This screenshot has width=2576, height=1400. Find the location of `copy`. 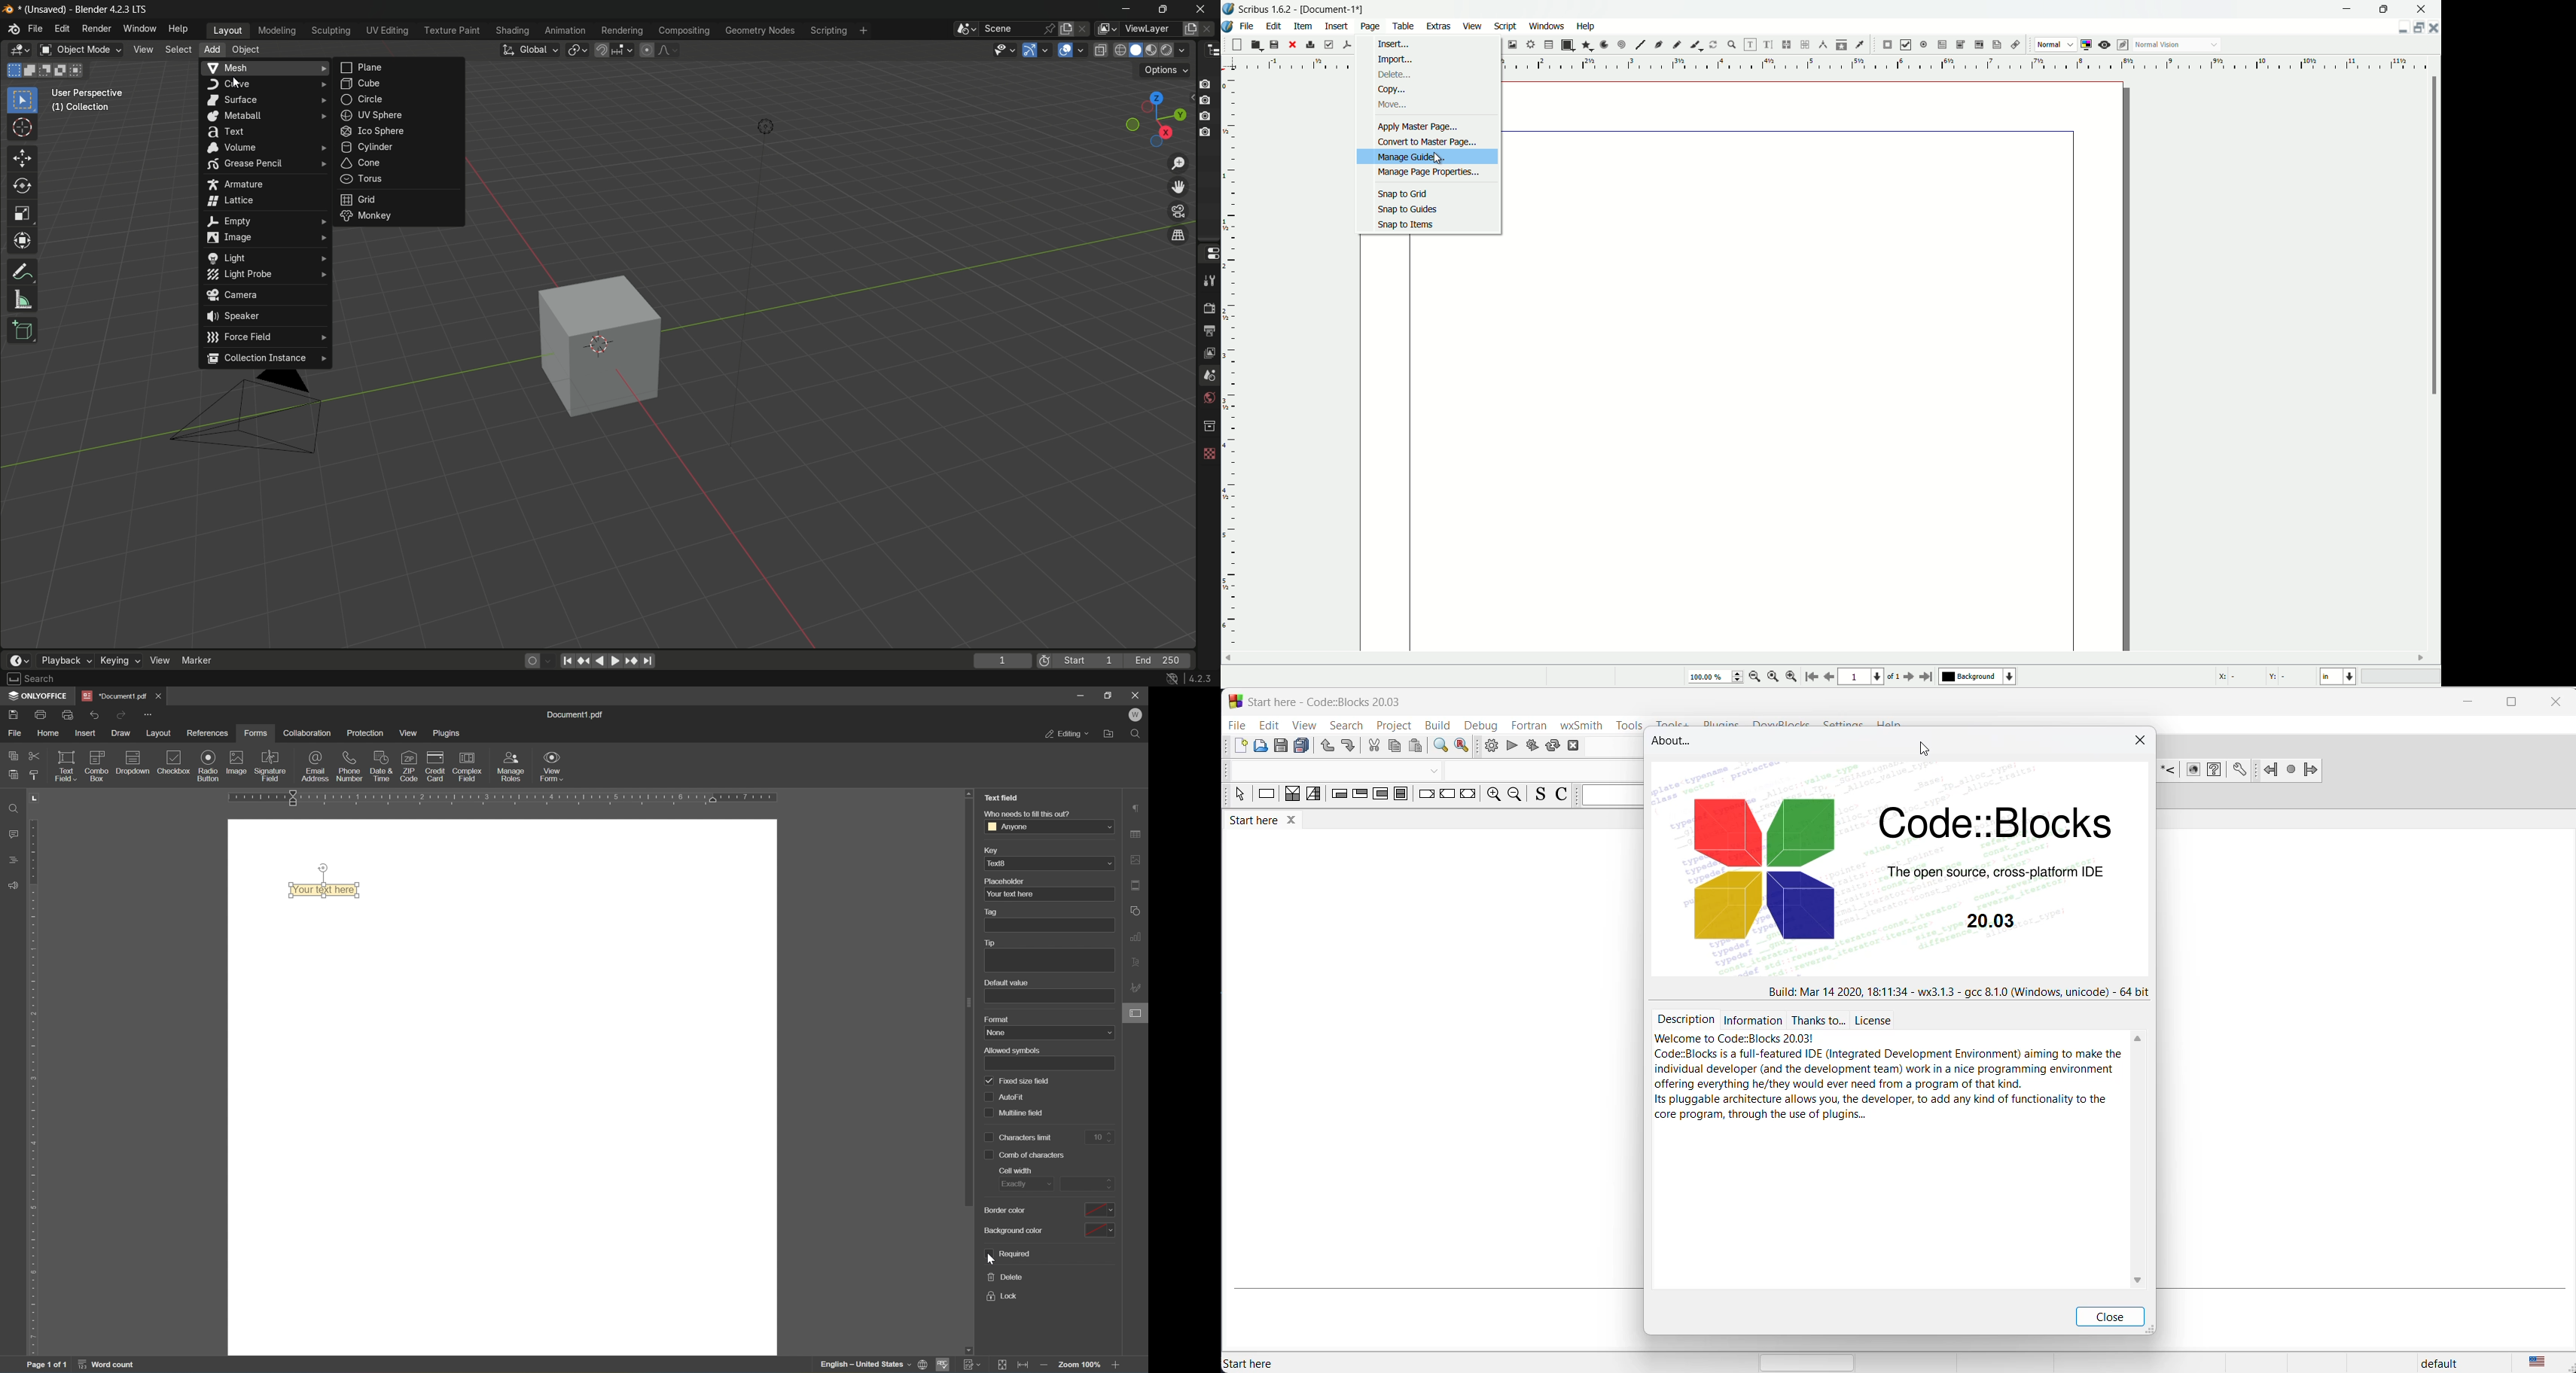

copy is located at coordinates (1394, 747).